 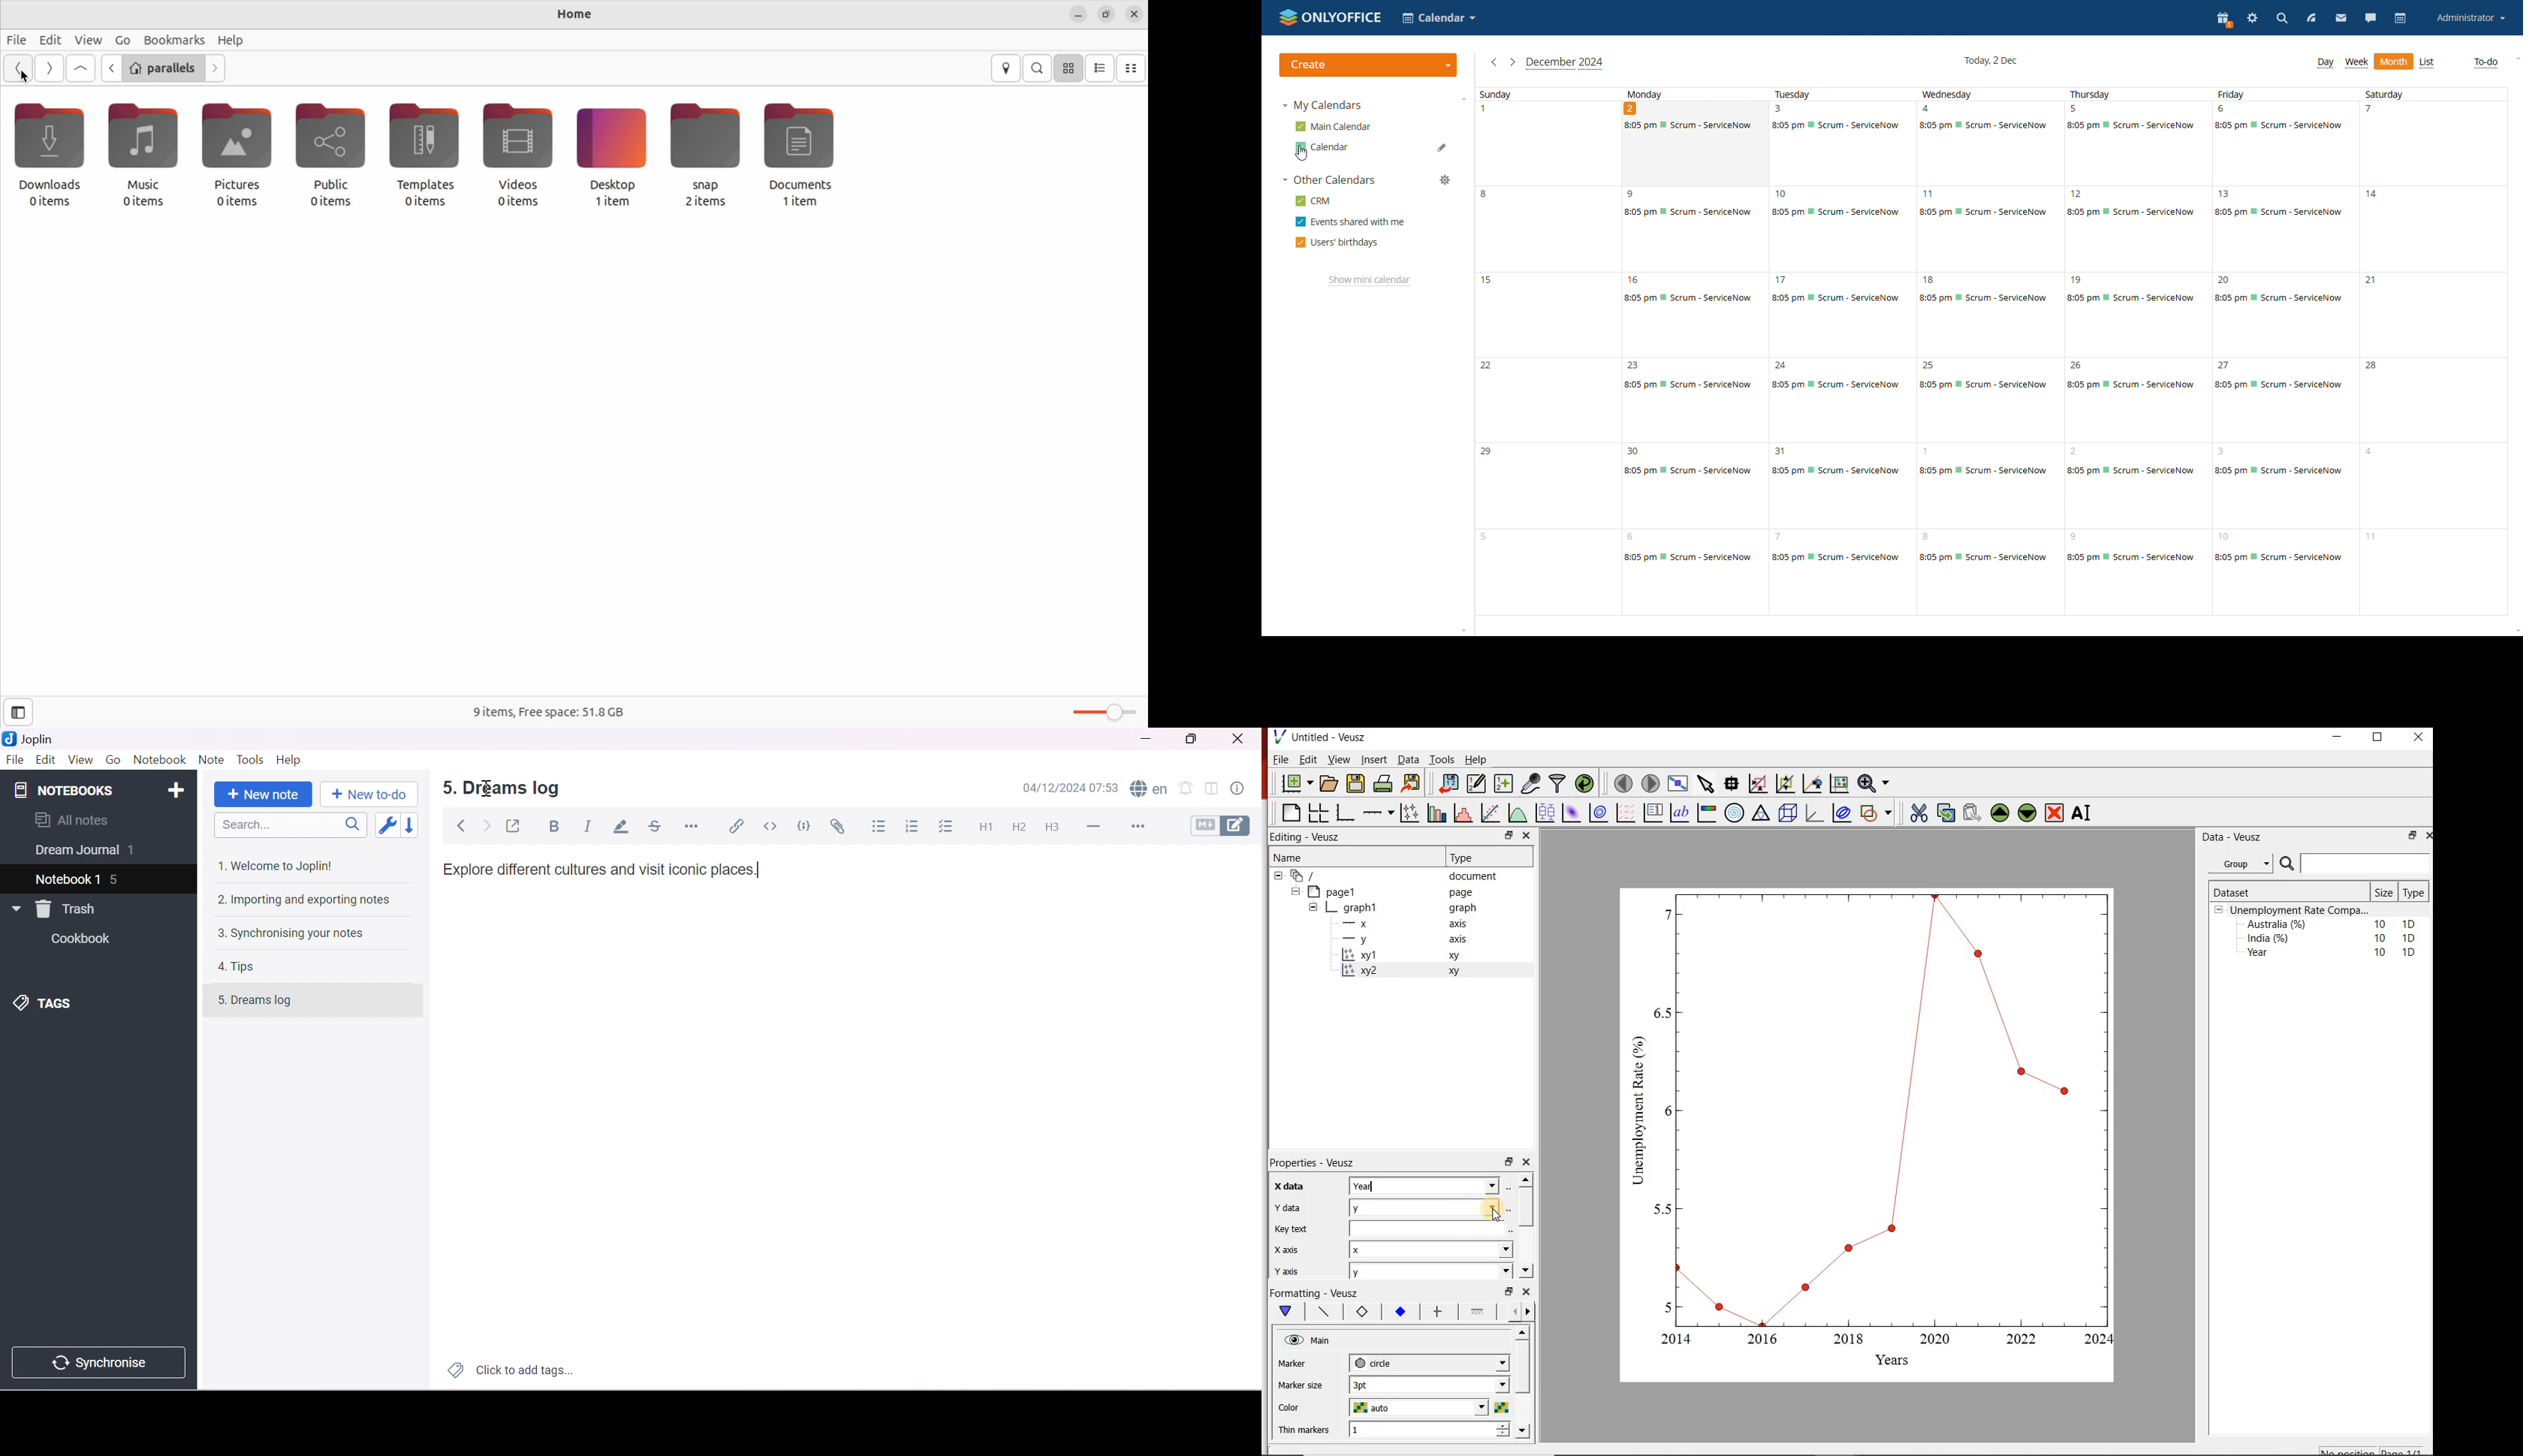 I want to click on Forward, so click(x=488, y=827).